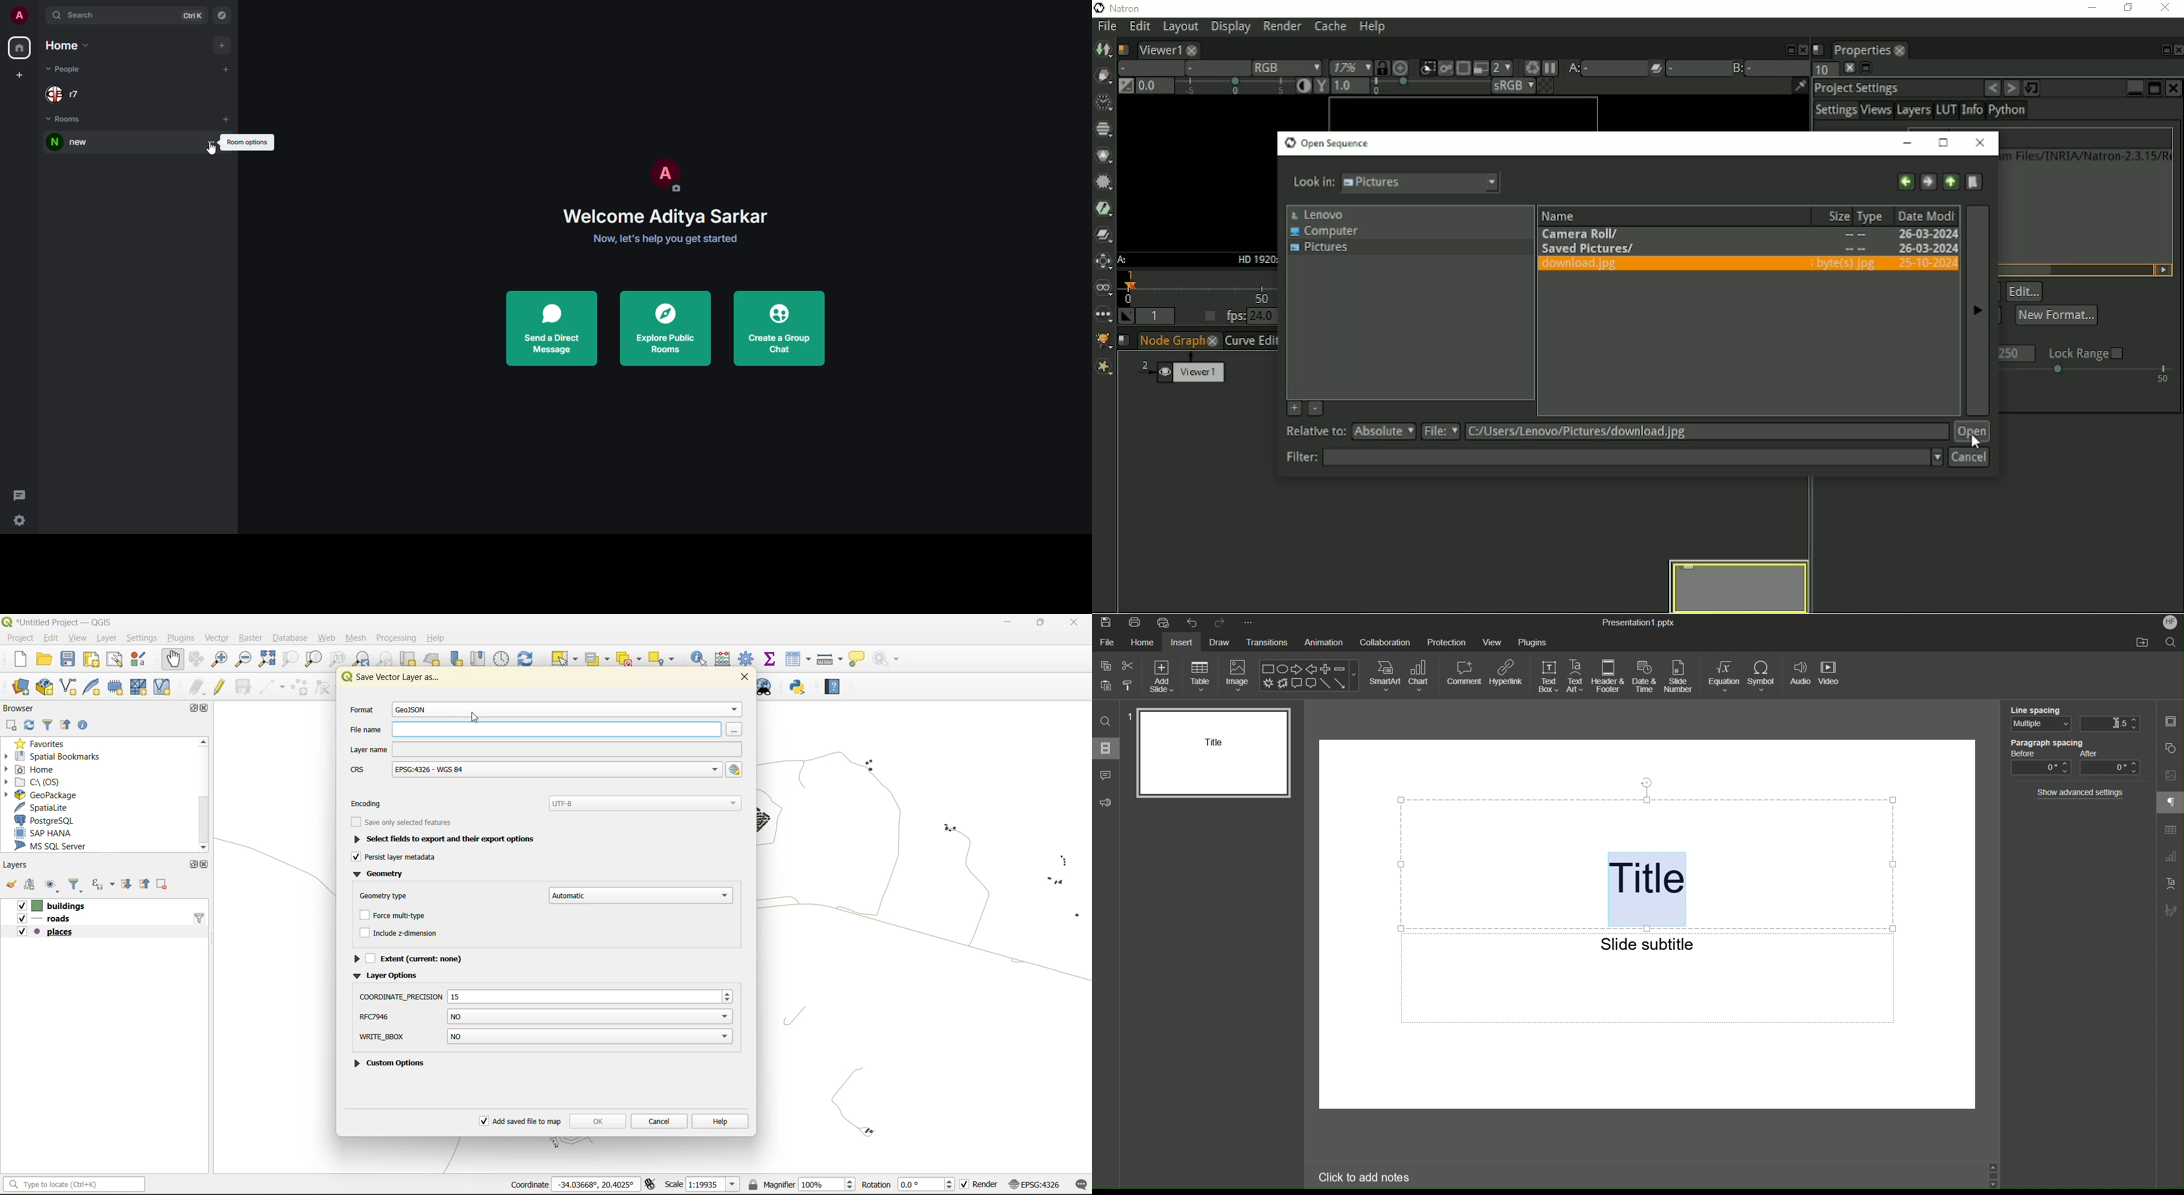 This screenshot has height=1204, width=2184. Describe the element at coordinates (1310, 675) in the screenshot. I see `Shape Menu` at that location.